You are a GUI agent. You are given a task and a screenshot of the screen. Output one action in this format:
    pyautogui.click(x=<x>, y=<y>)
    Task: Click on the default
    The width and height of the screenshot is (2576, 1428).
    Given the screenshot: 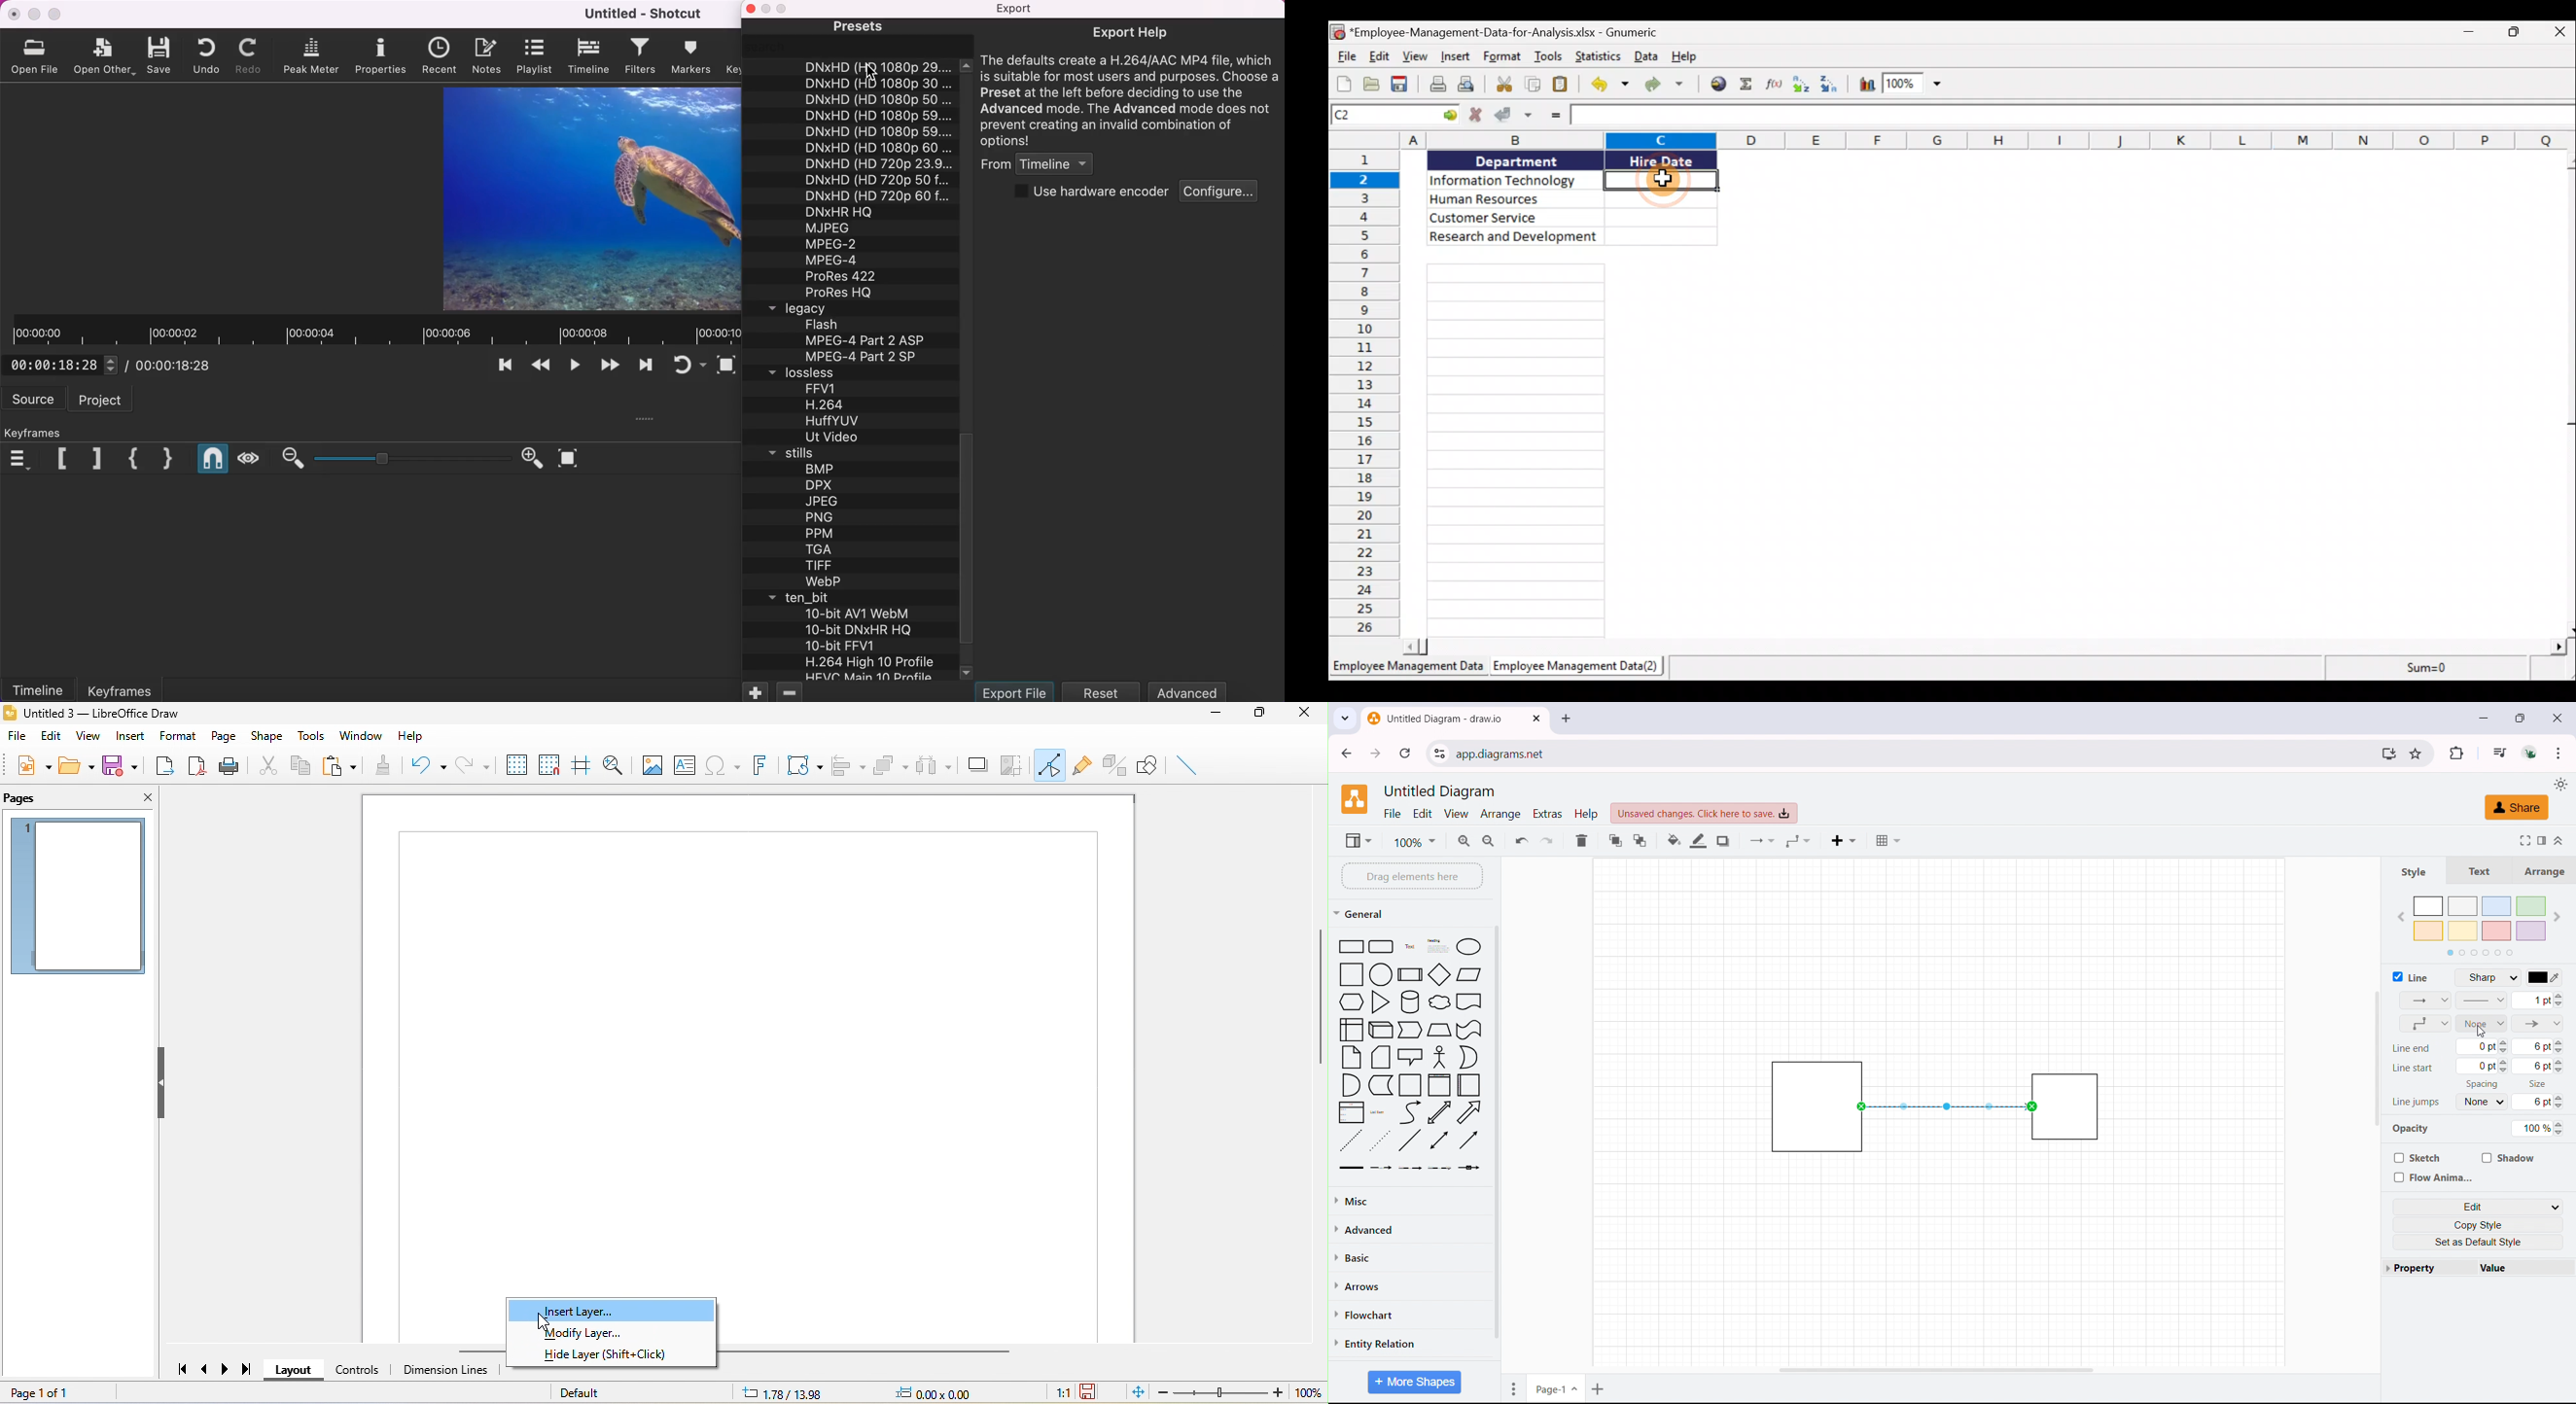 What is the action you would take?
    pyautogui.click(x=605, y=1392)
    